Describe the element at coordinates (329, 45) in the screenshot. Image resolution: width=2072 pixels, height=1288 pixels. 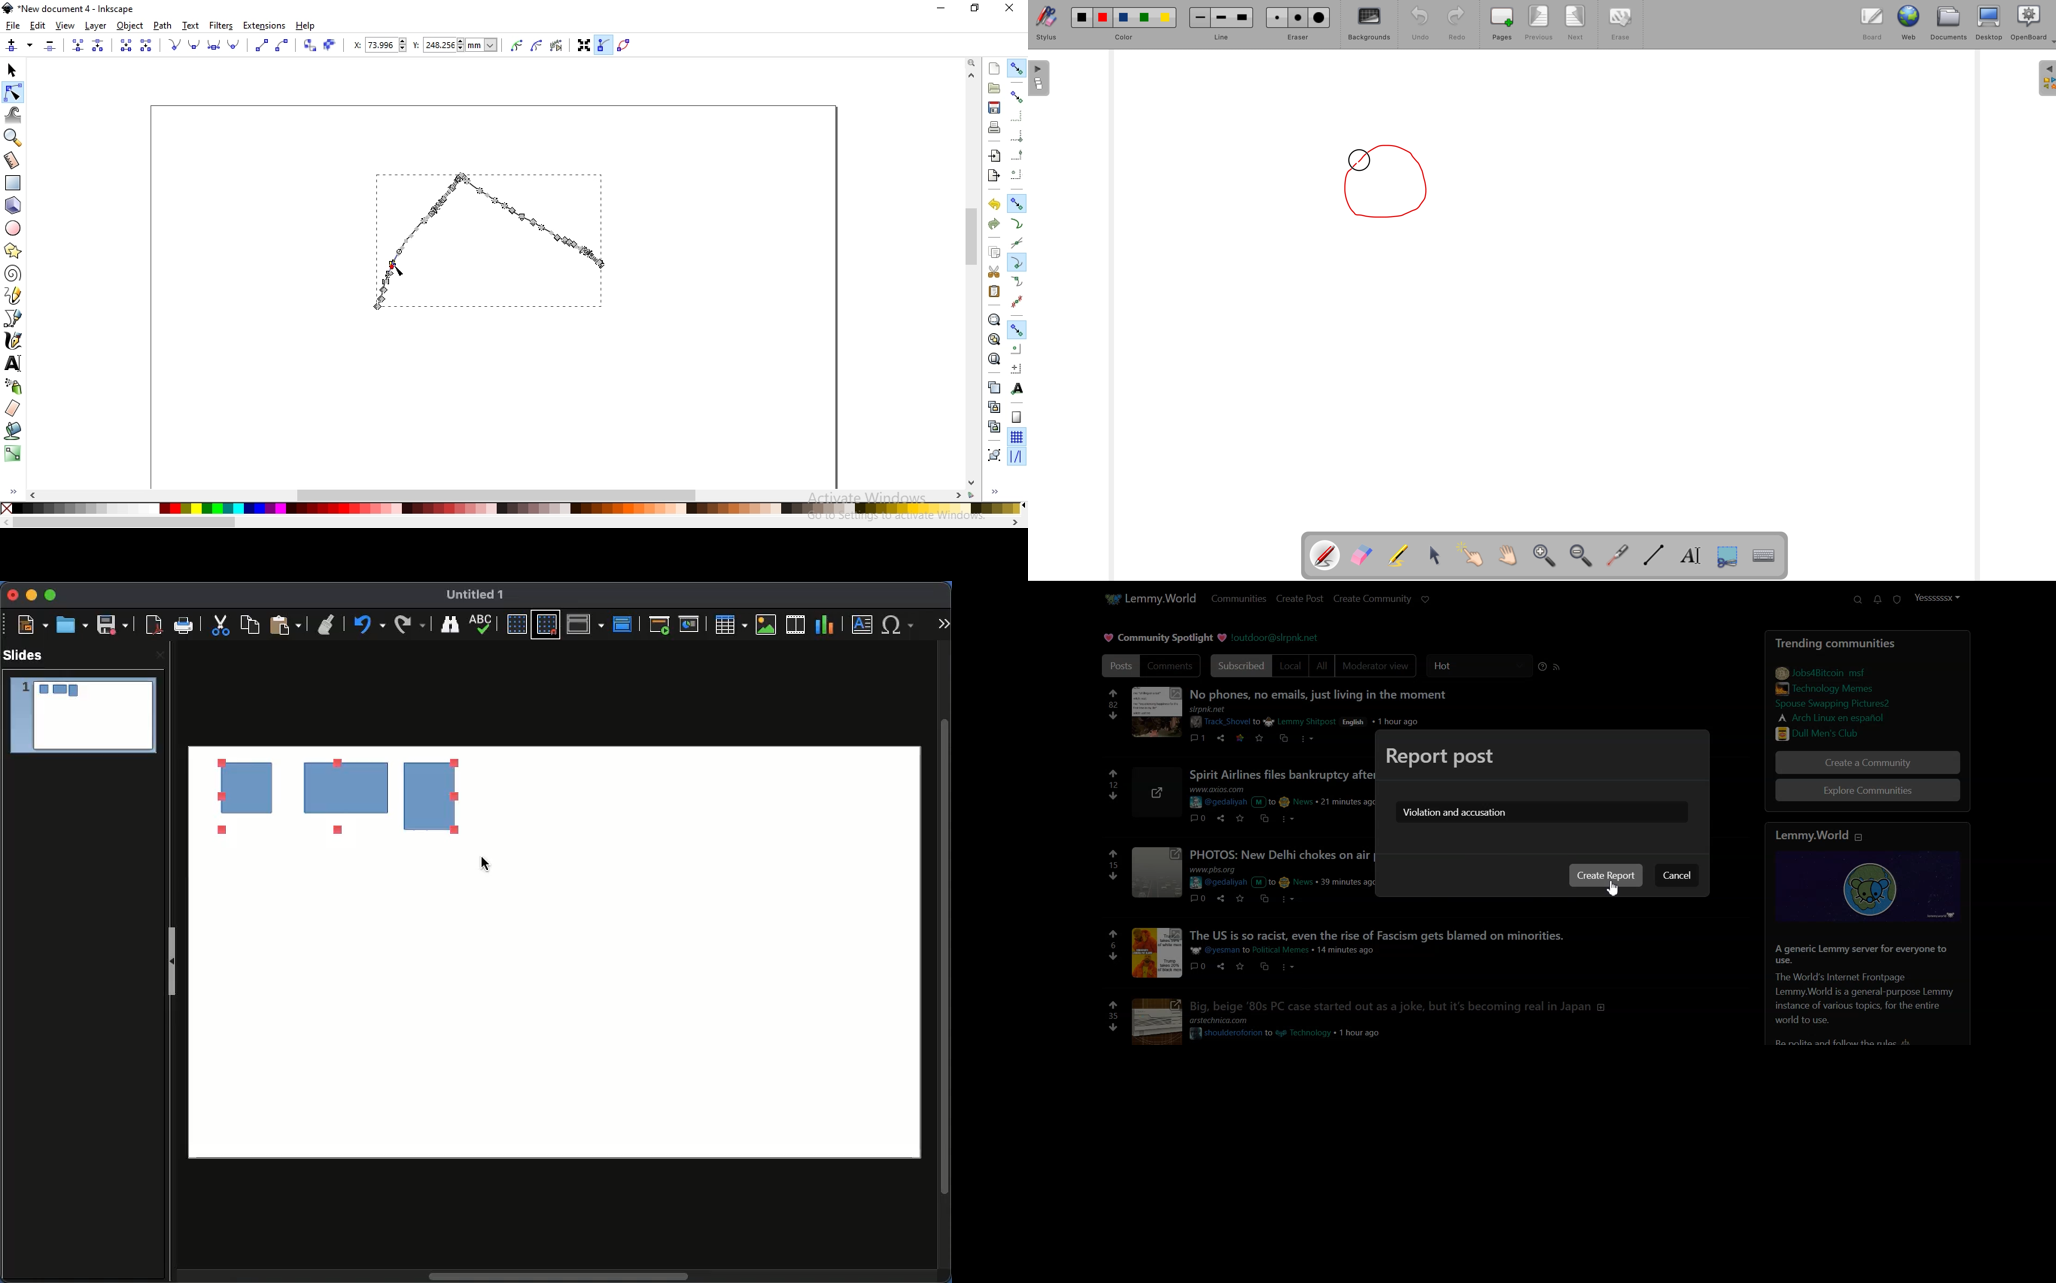
I see `convert selected objects strokes to paths` at that location.